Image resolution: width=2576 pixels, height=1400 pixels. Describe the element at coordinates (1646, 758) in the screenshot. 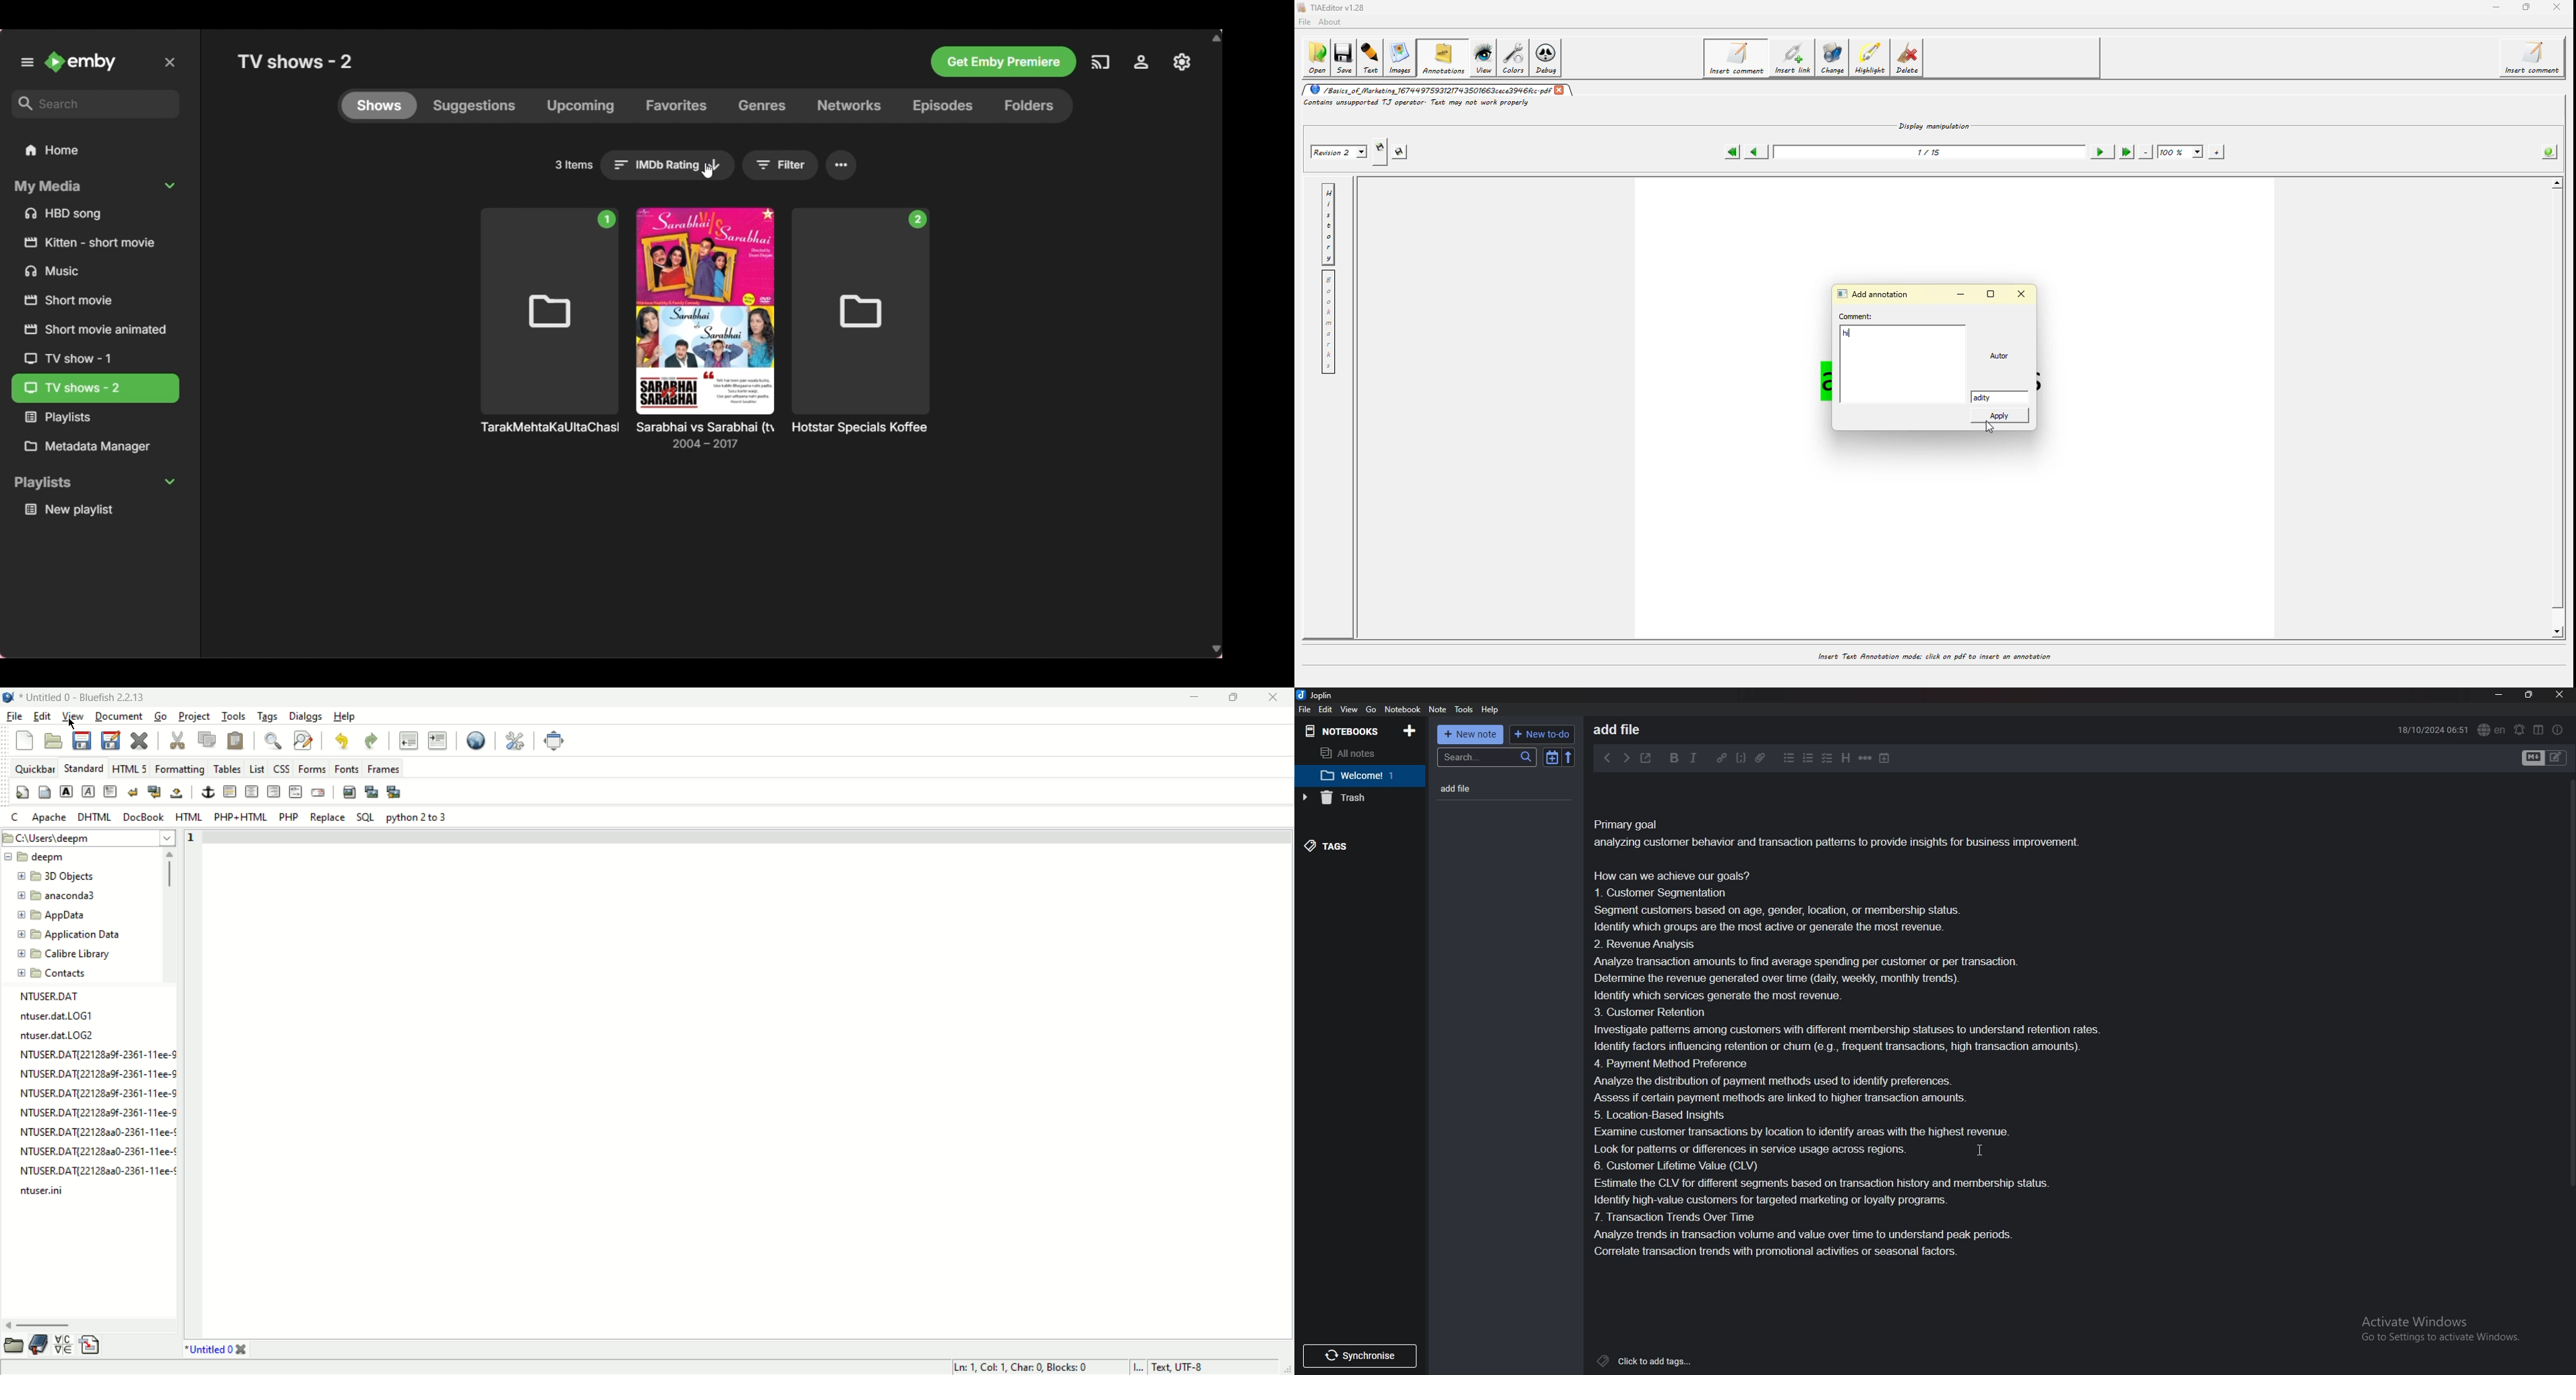

I see `Toggle external editor` at that location.